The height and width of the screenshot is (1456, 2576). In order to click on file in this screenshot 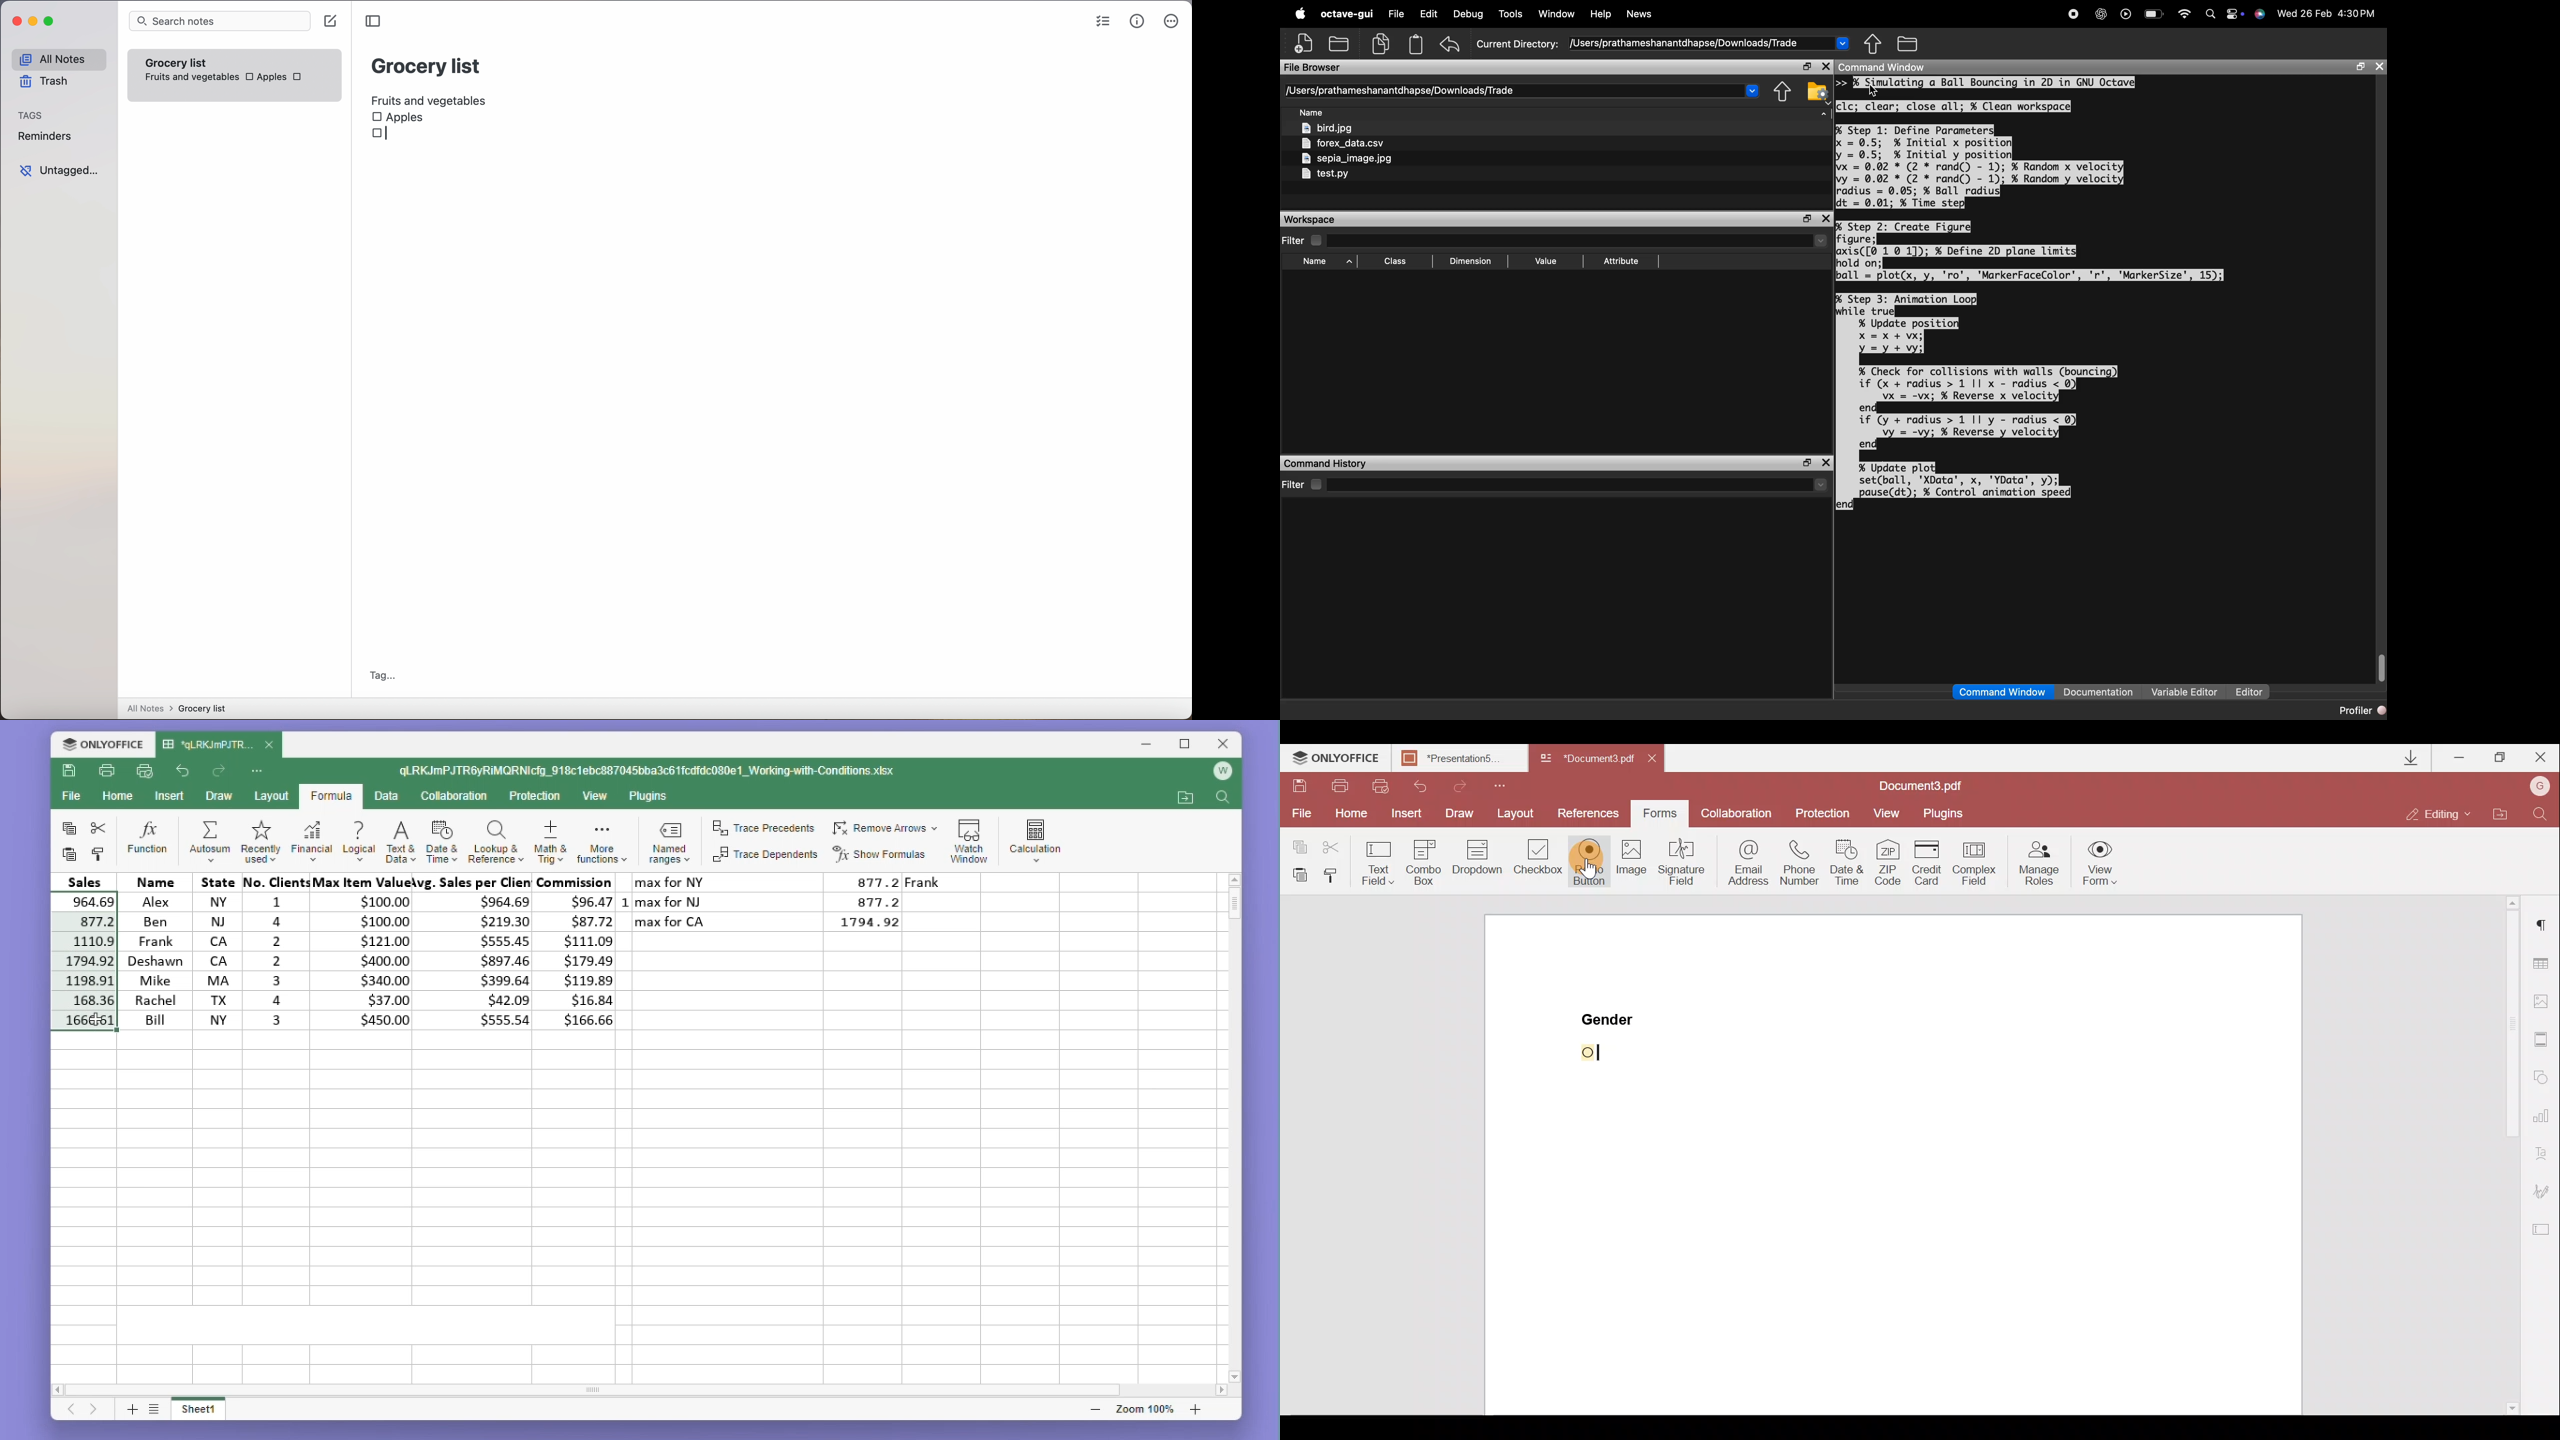, I will do `click(1396, 13)`.